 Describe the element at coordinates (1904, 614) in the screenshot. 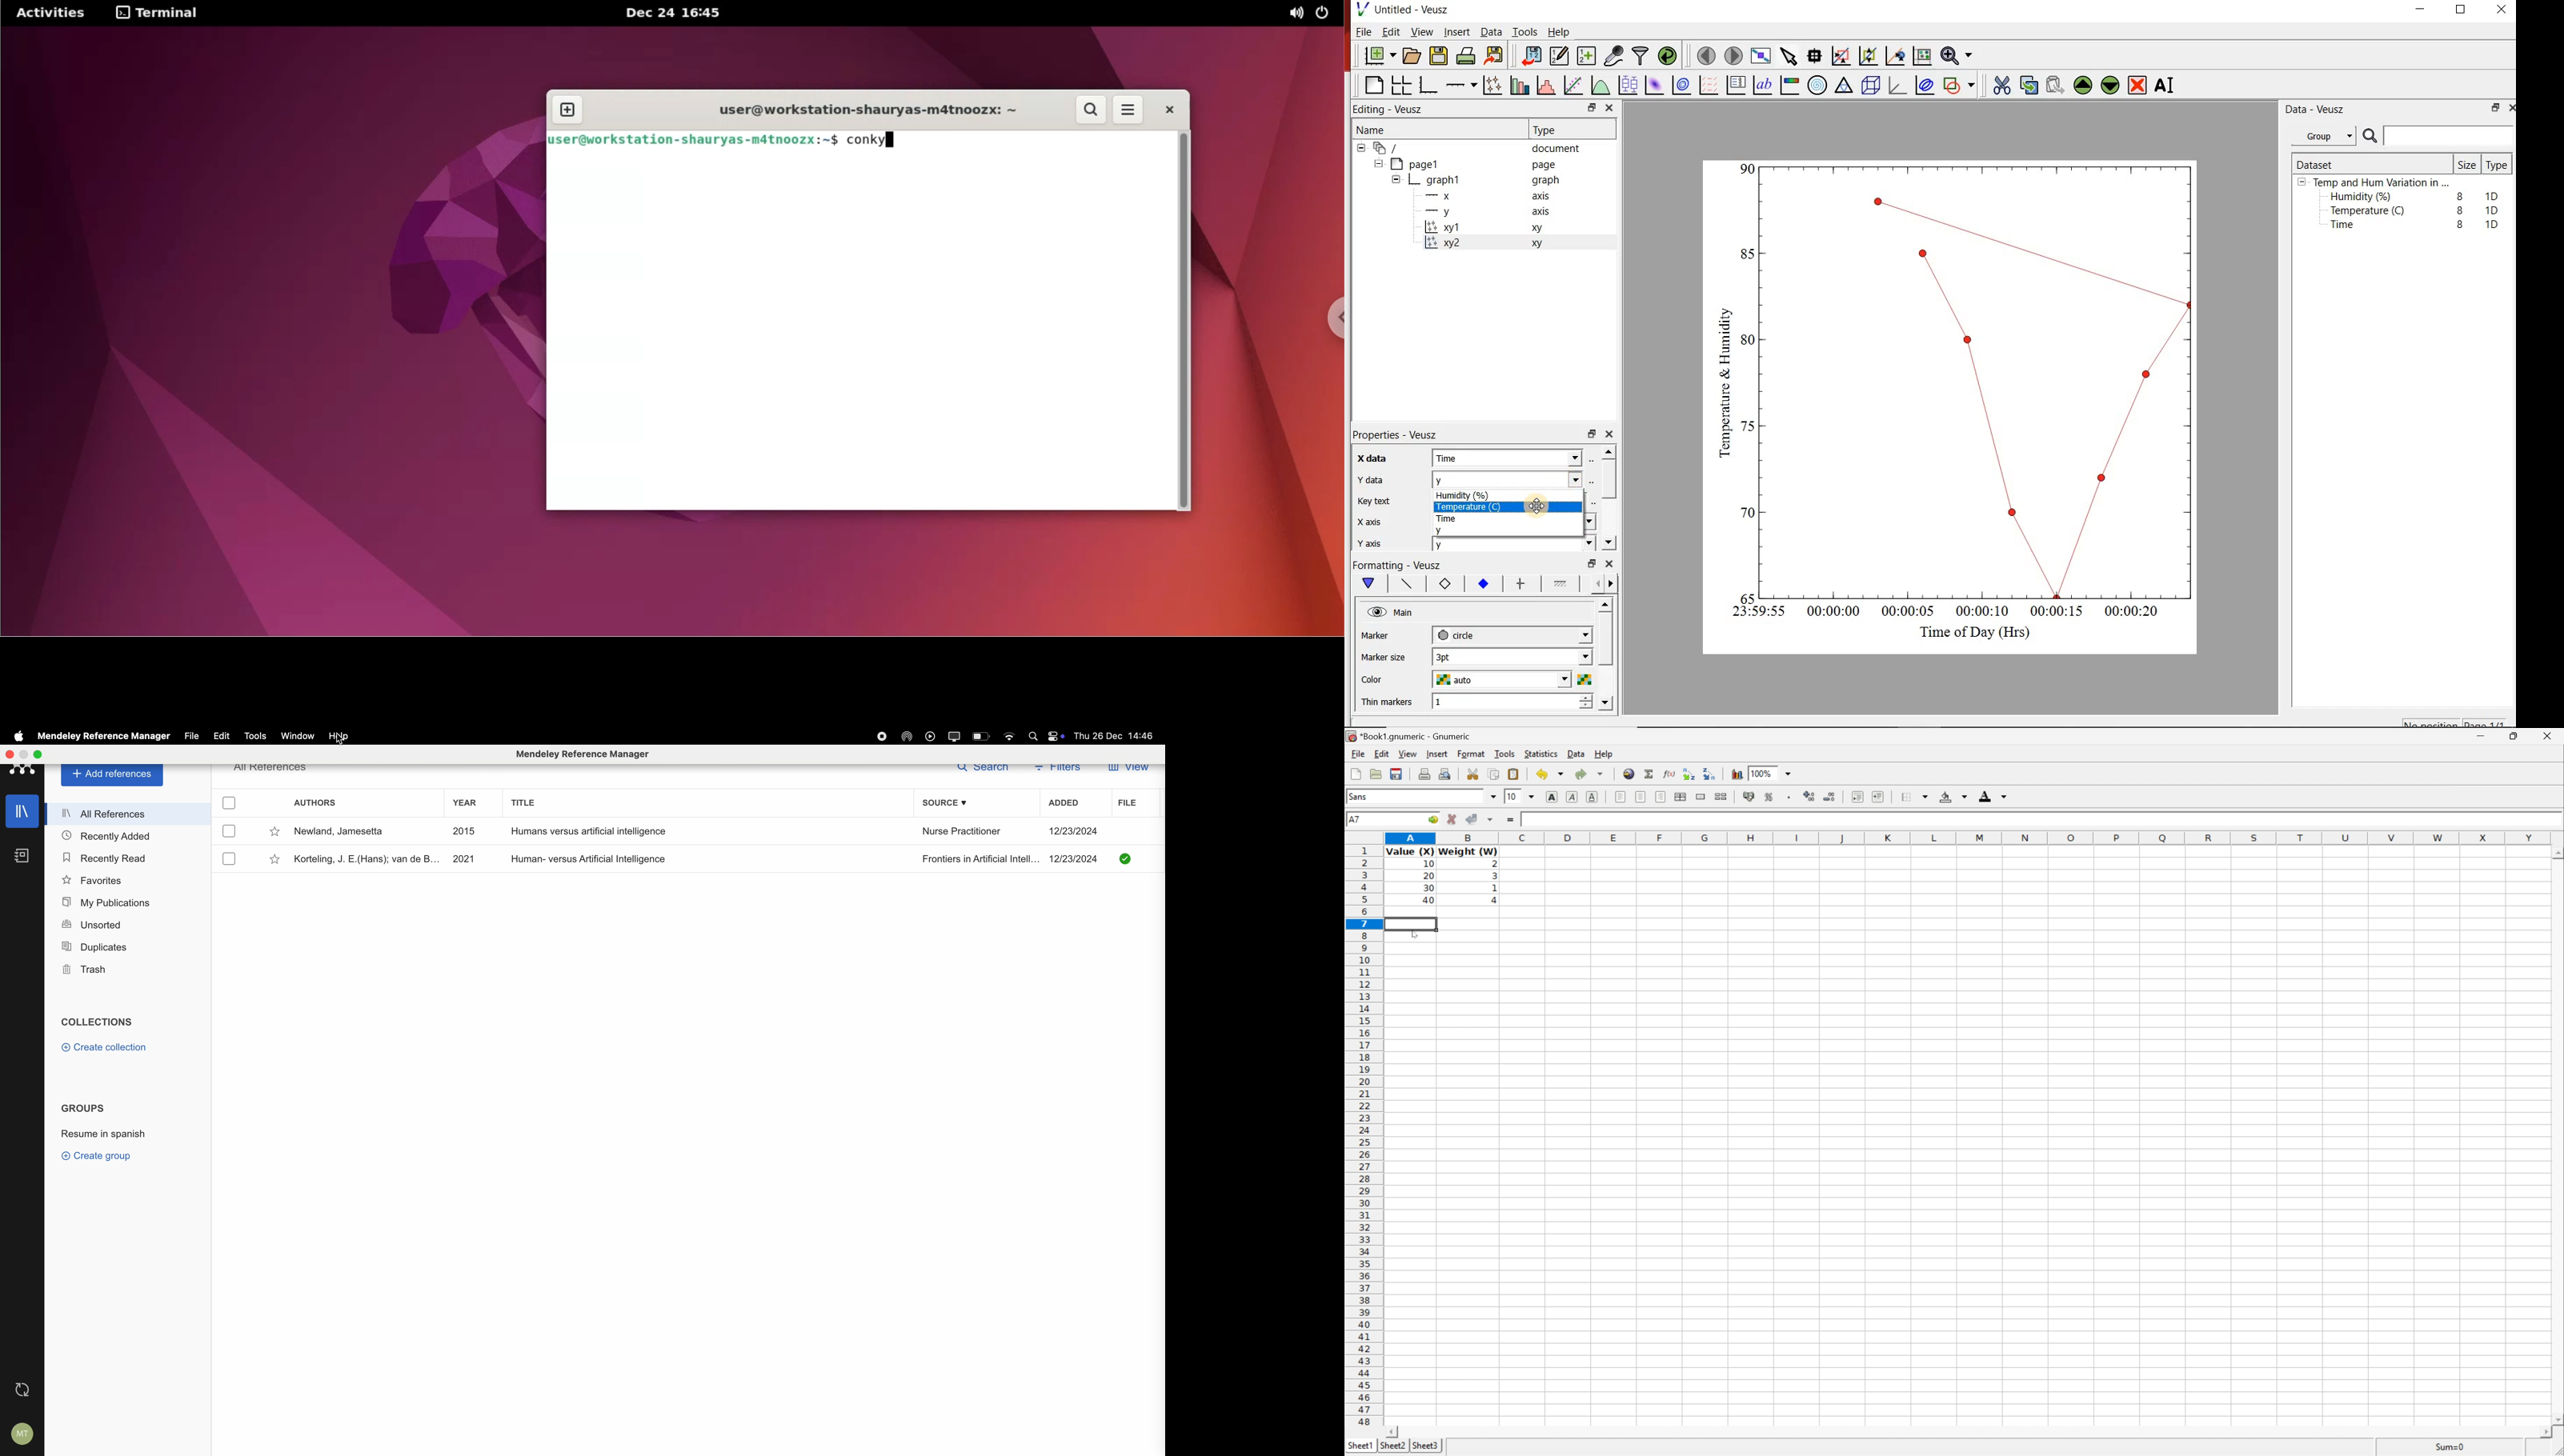

I see `00:00:05` at that location.